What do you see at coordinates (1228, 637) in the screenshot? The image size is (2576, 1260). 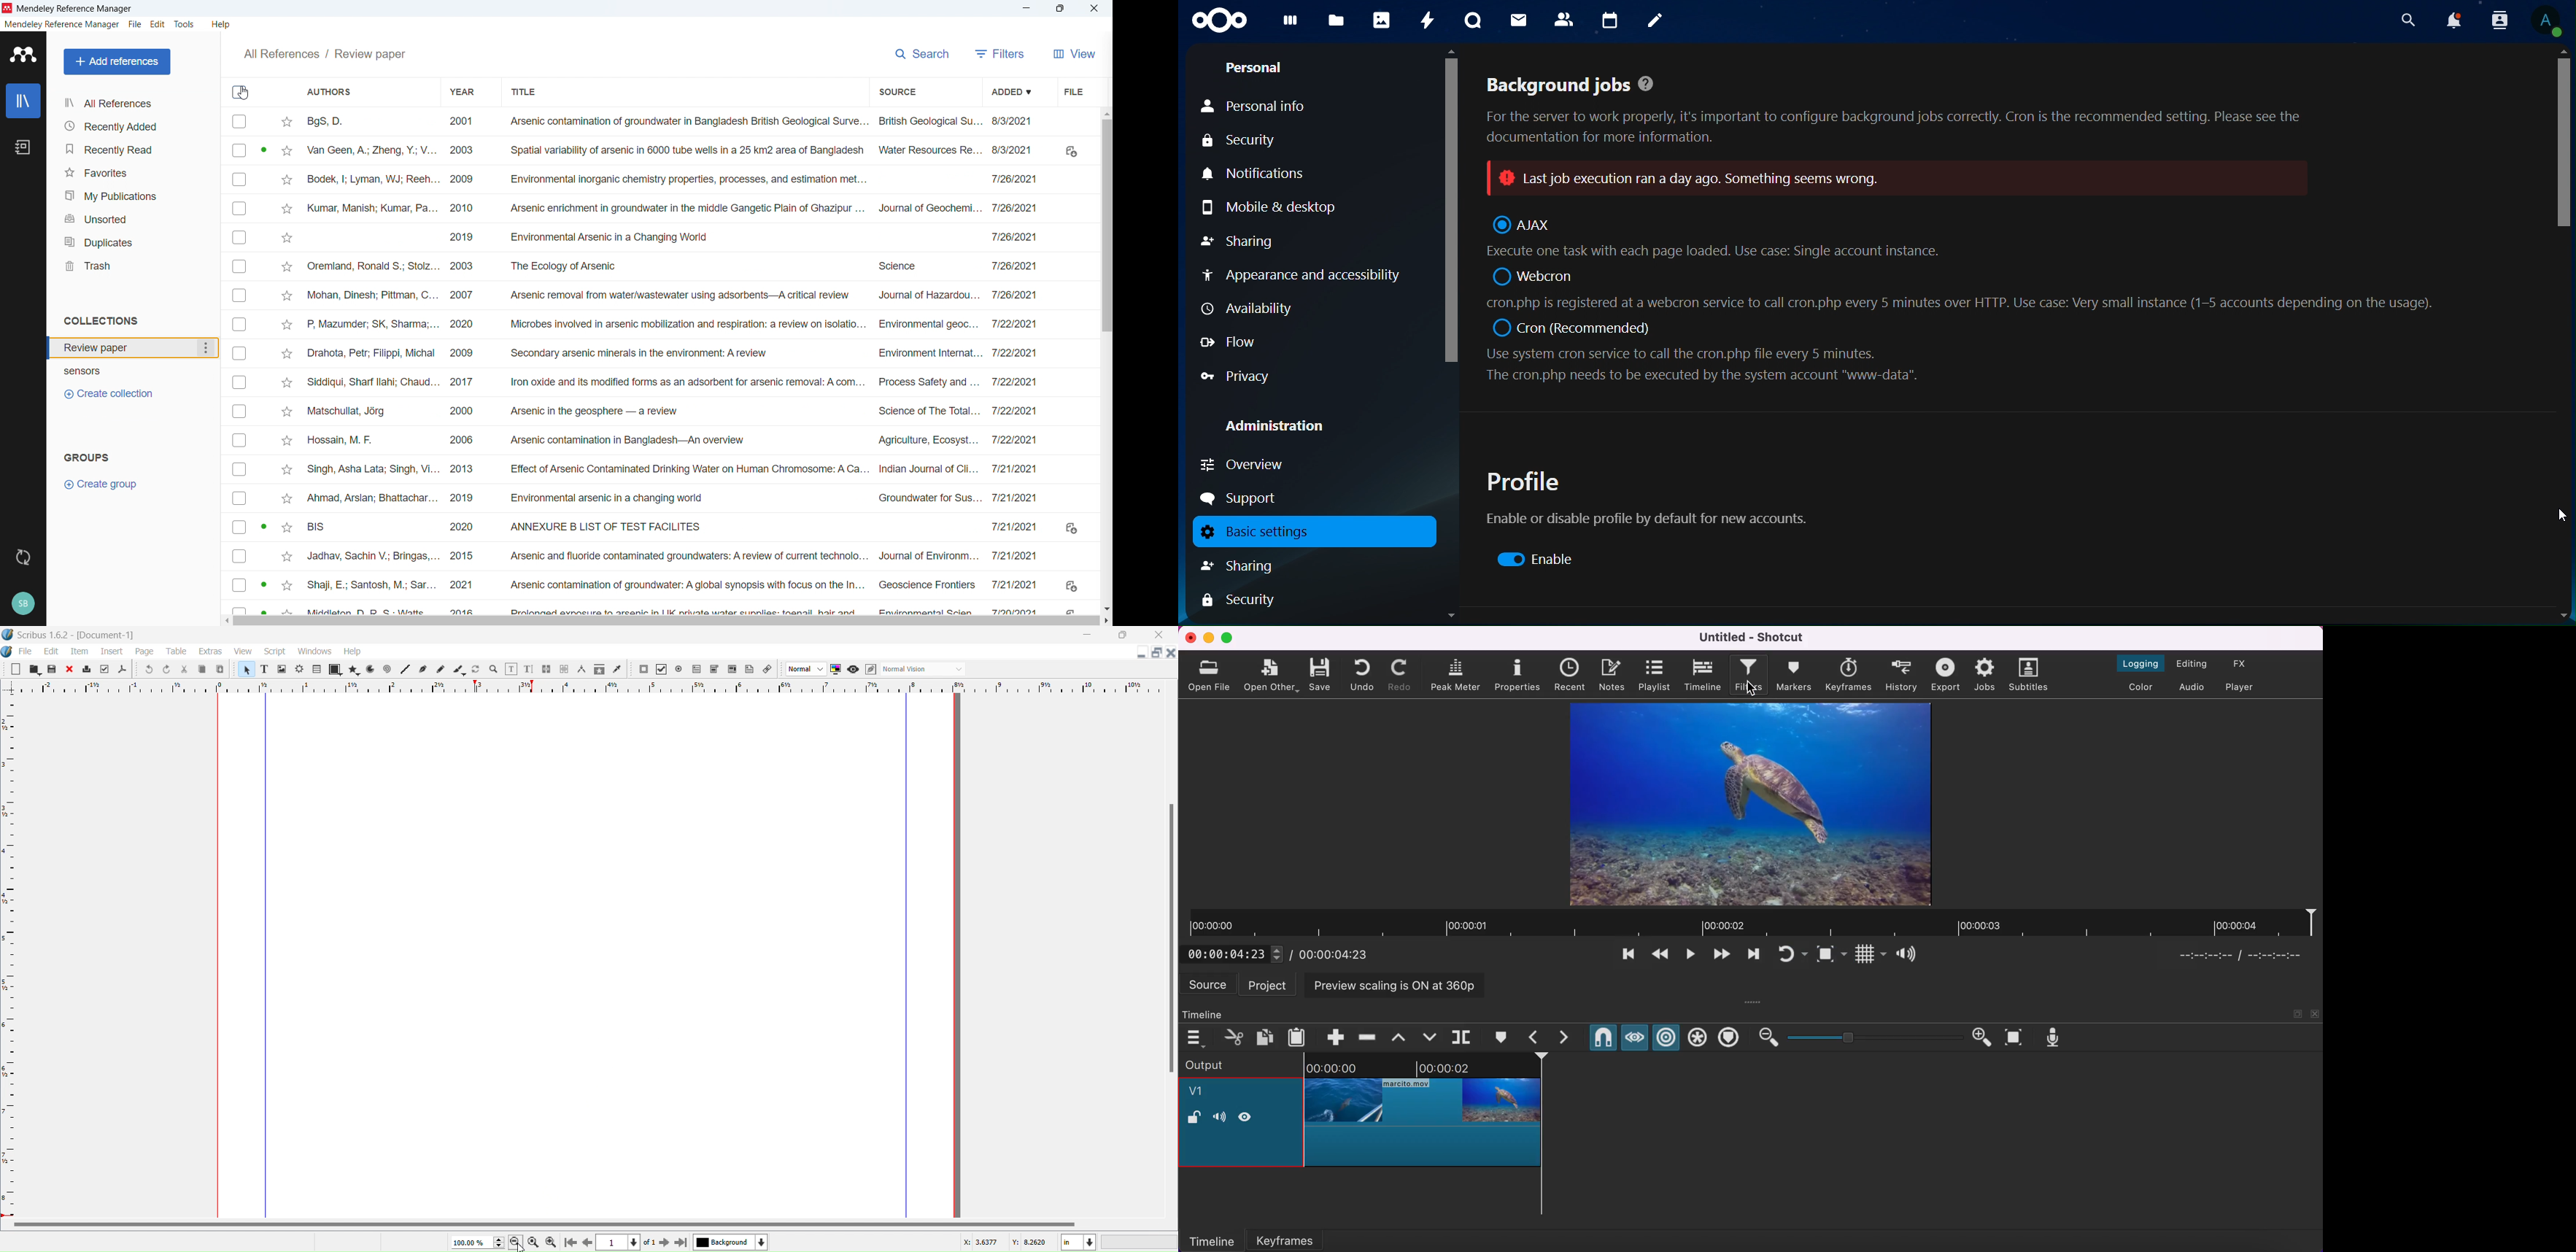 I see `maximize` at bounding box center [1228, 637].